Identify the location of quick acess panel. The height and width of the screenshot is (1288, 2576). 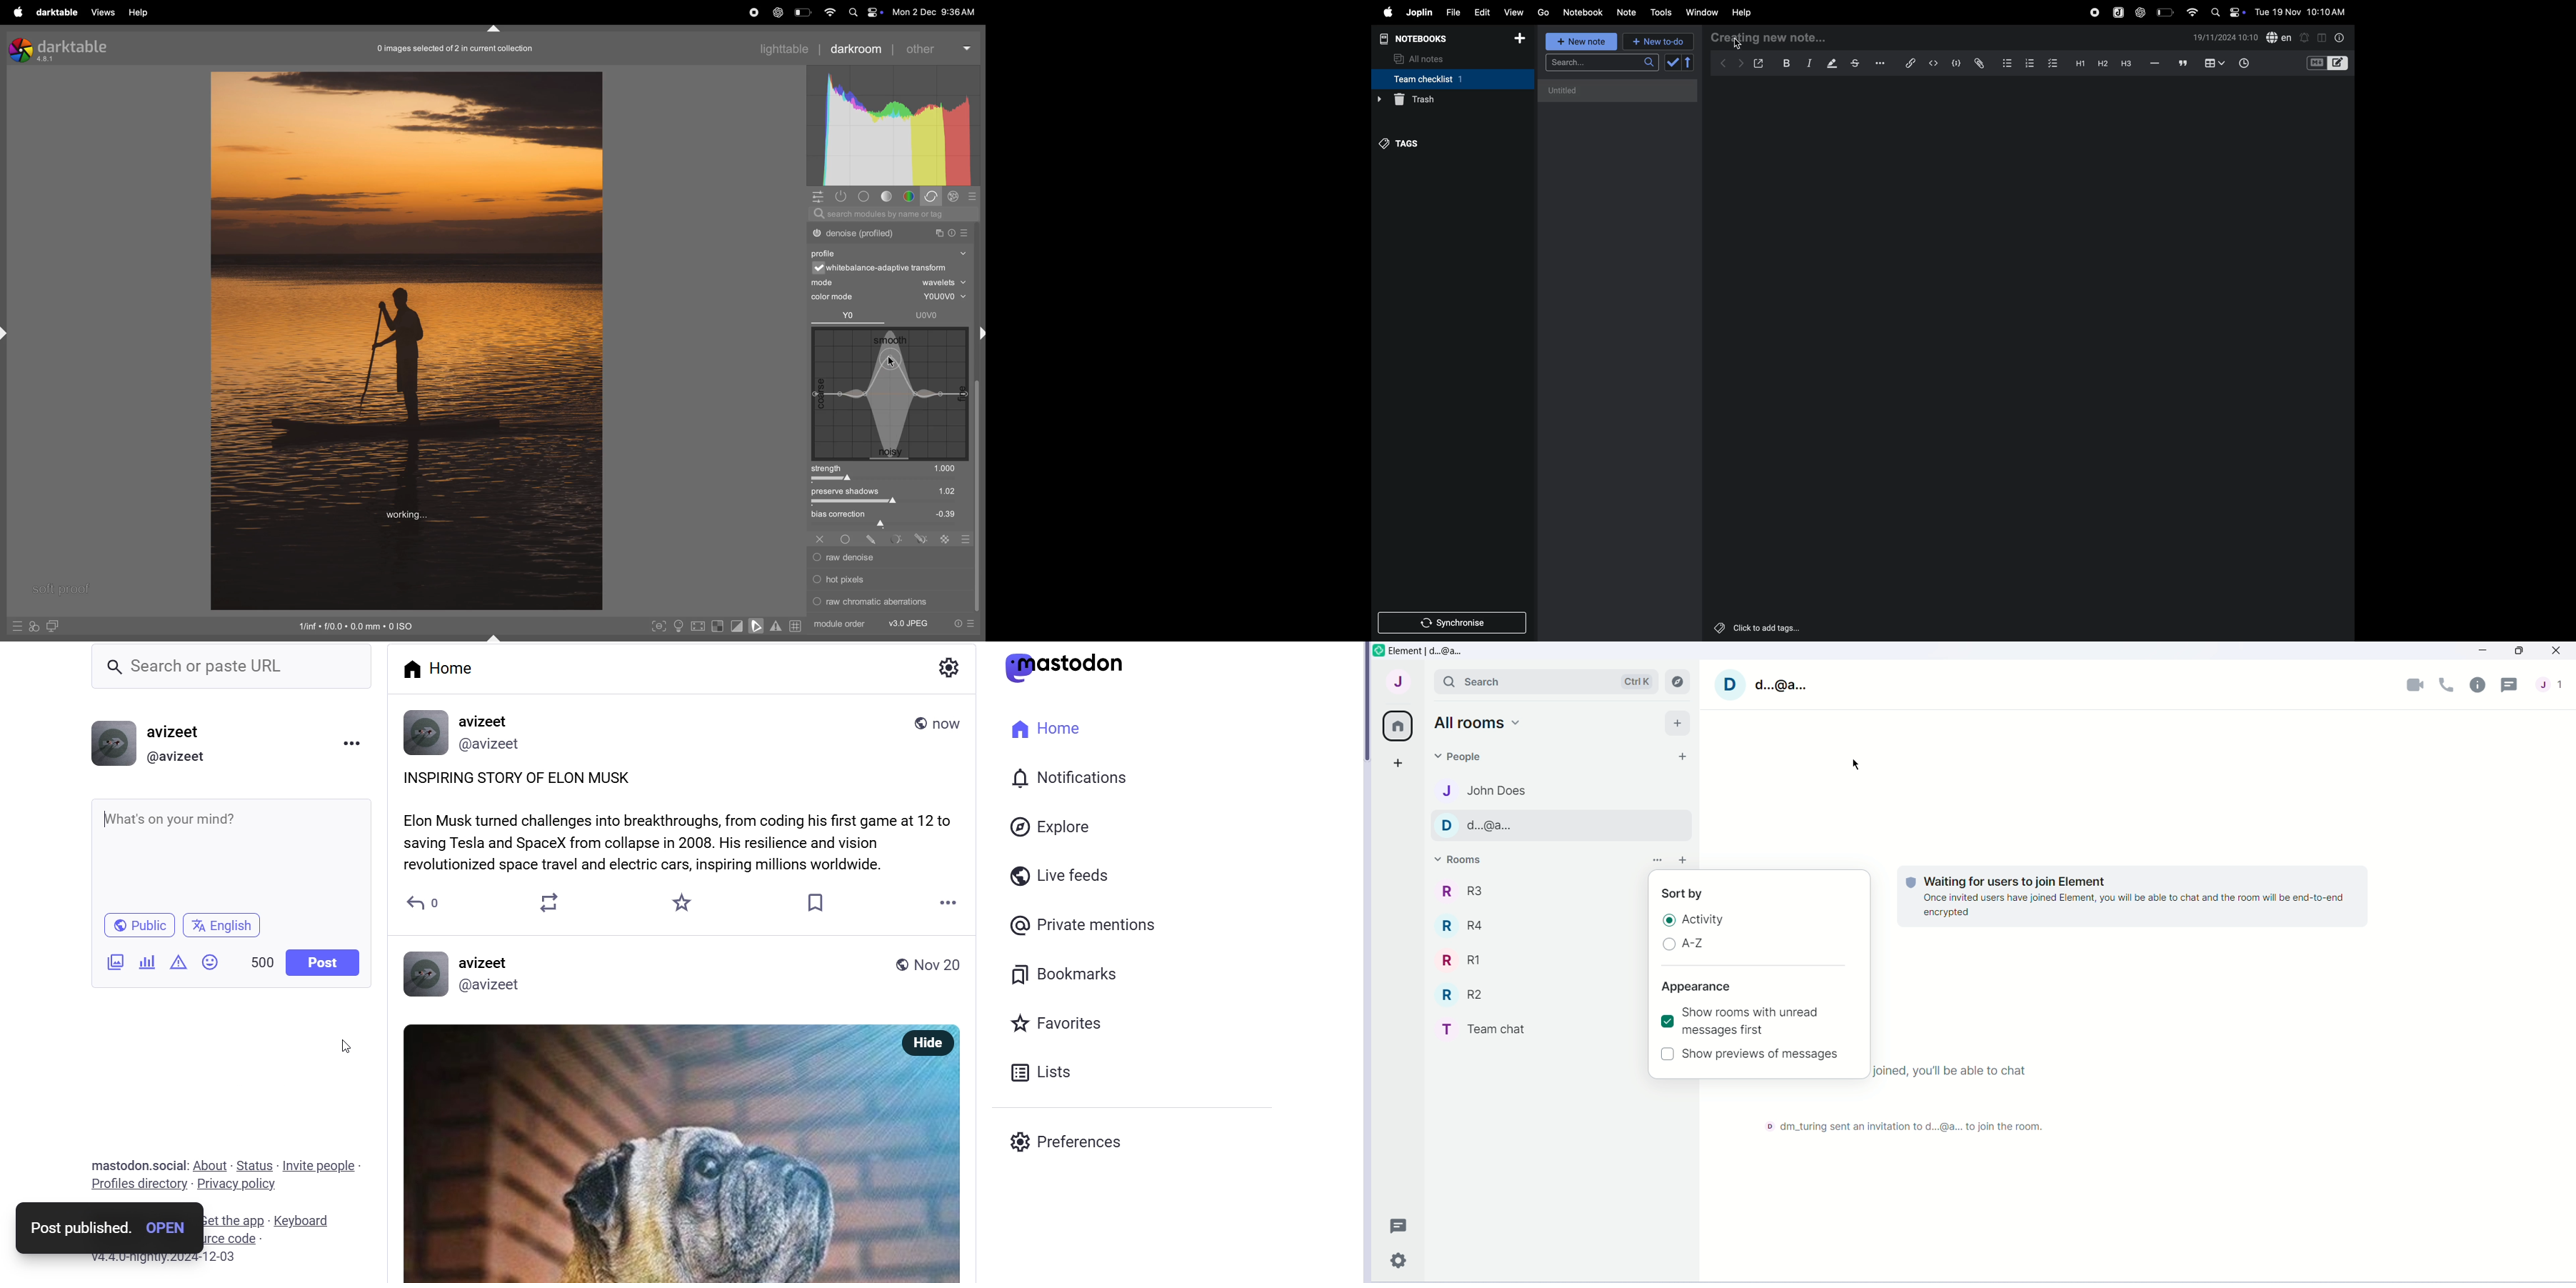
(820, 197).